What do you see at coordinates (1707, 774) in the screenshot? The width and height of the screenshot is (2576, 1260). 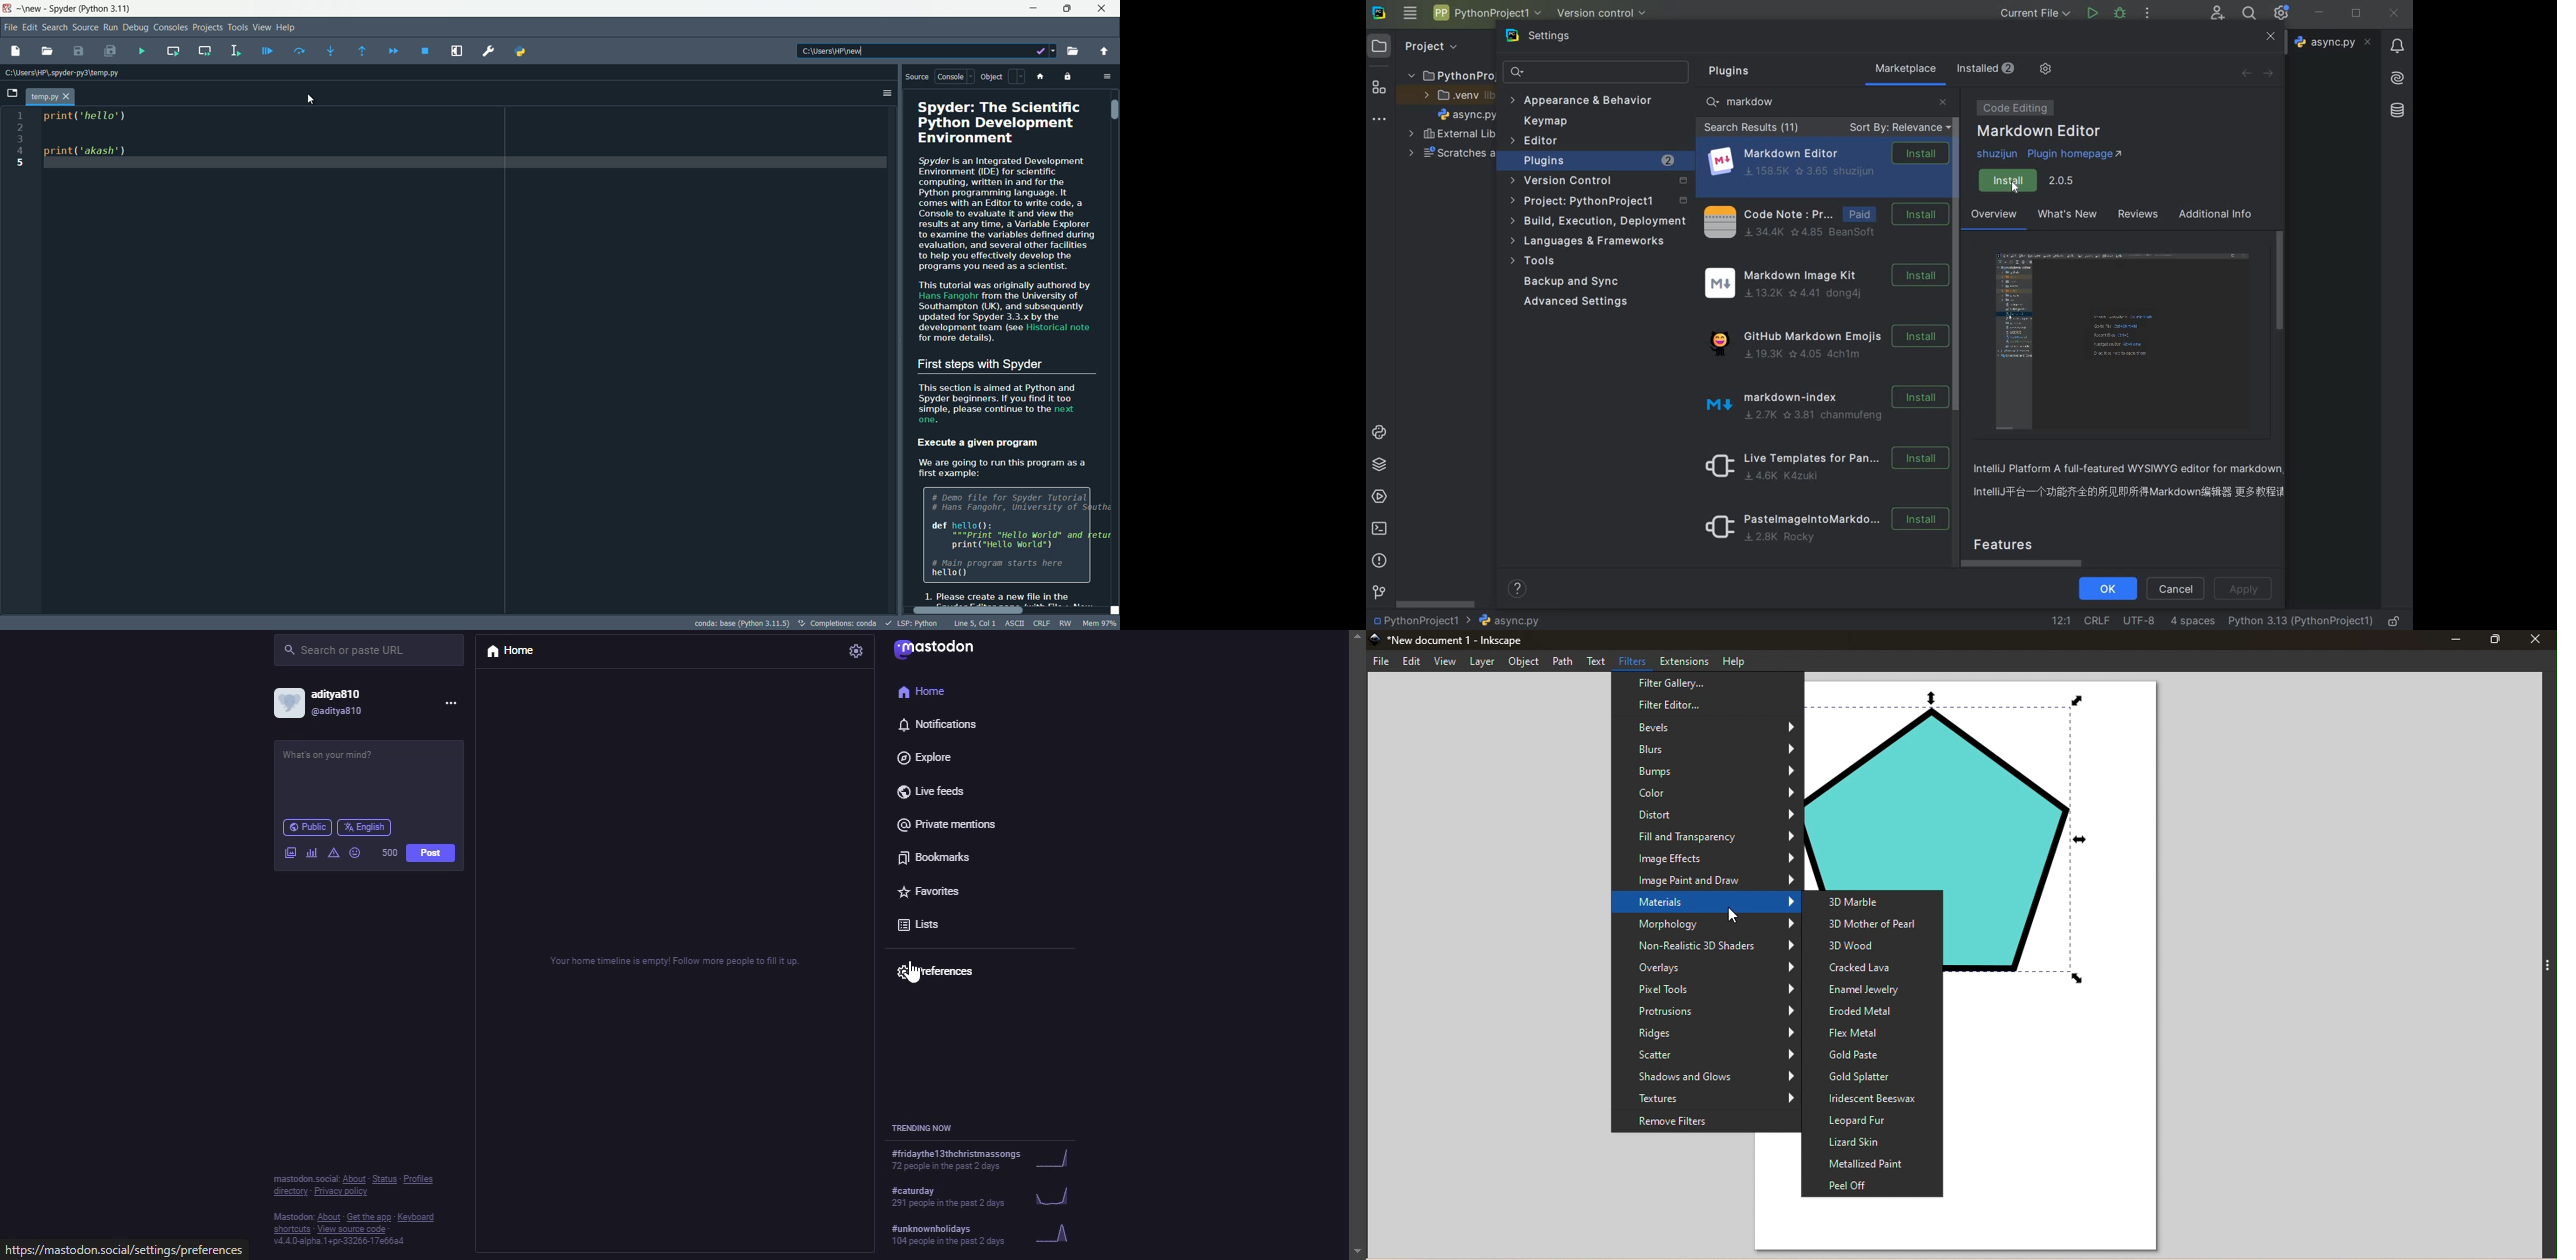 I see `Bumps` at bounding box center [1707, 774].